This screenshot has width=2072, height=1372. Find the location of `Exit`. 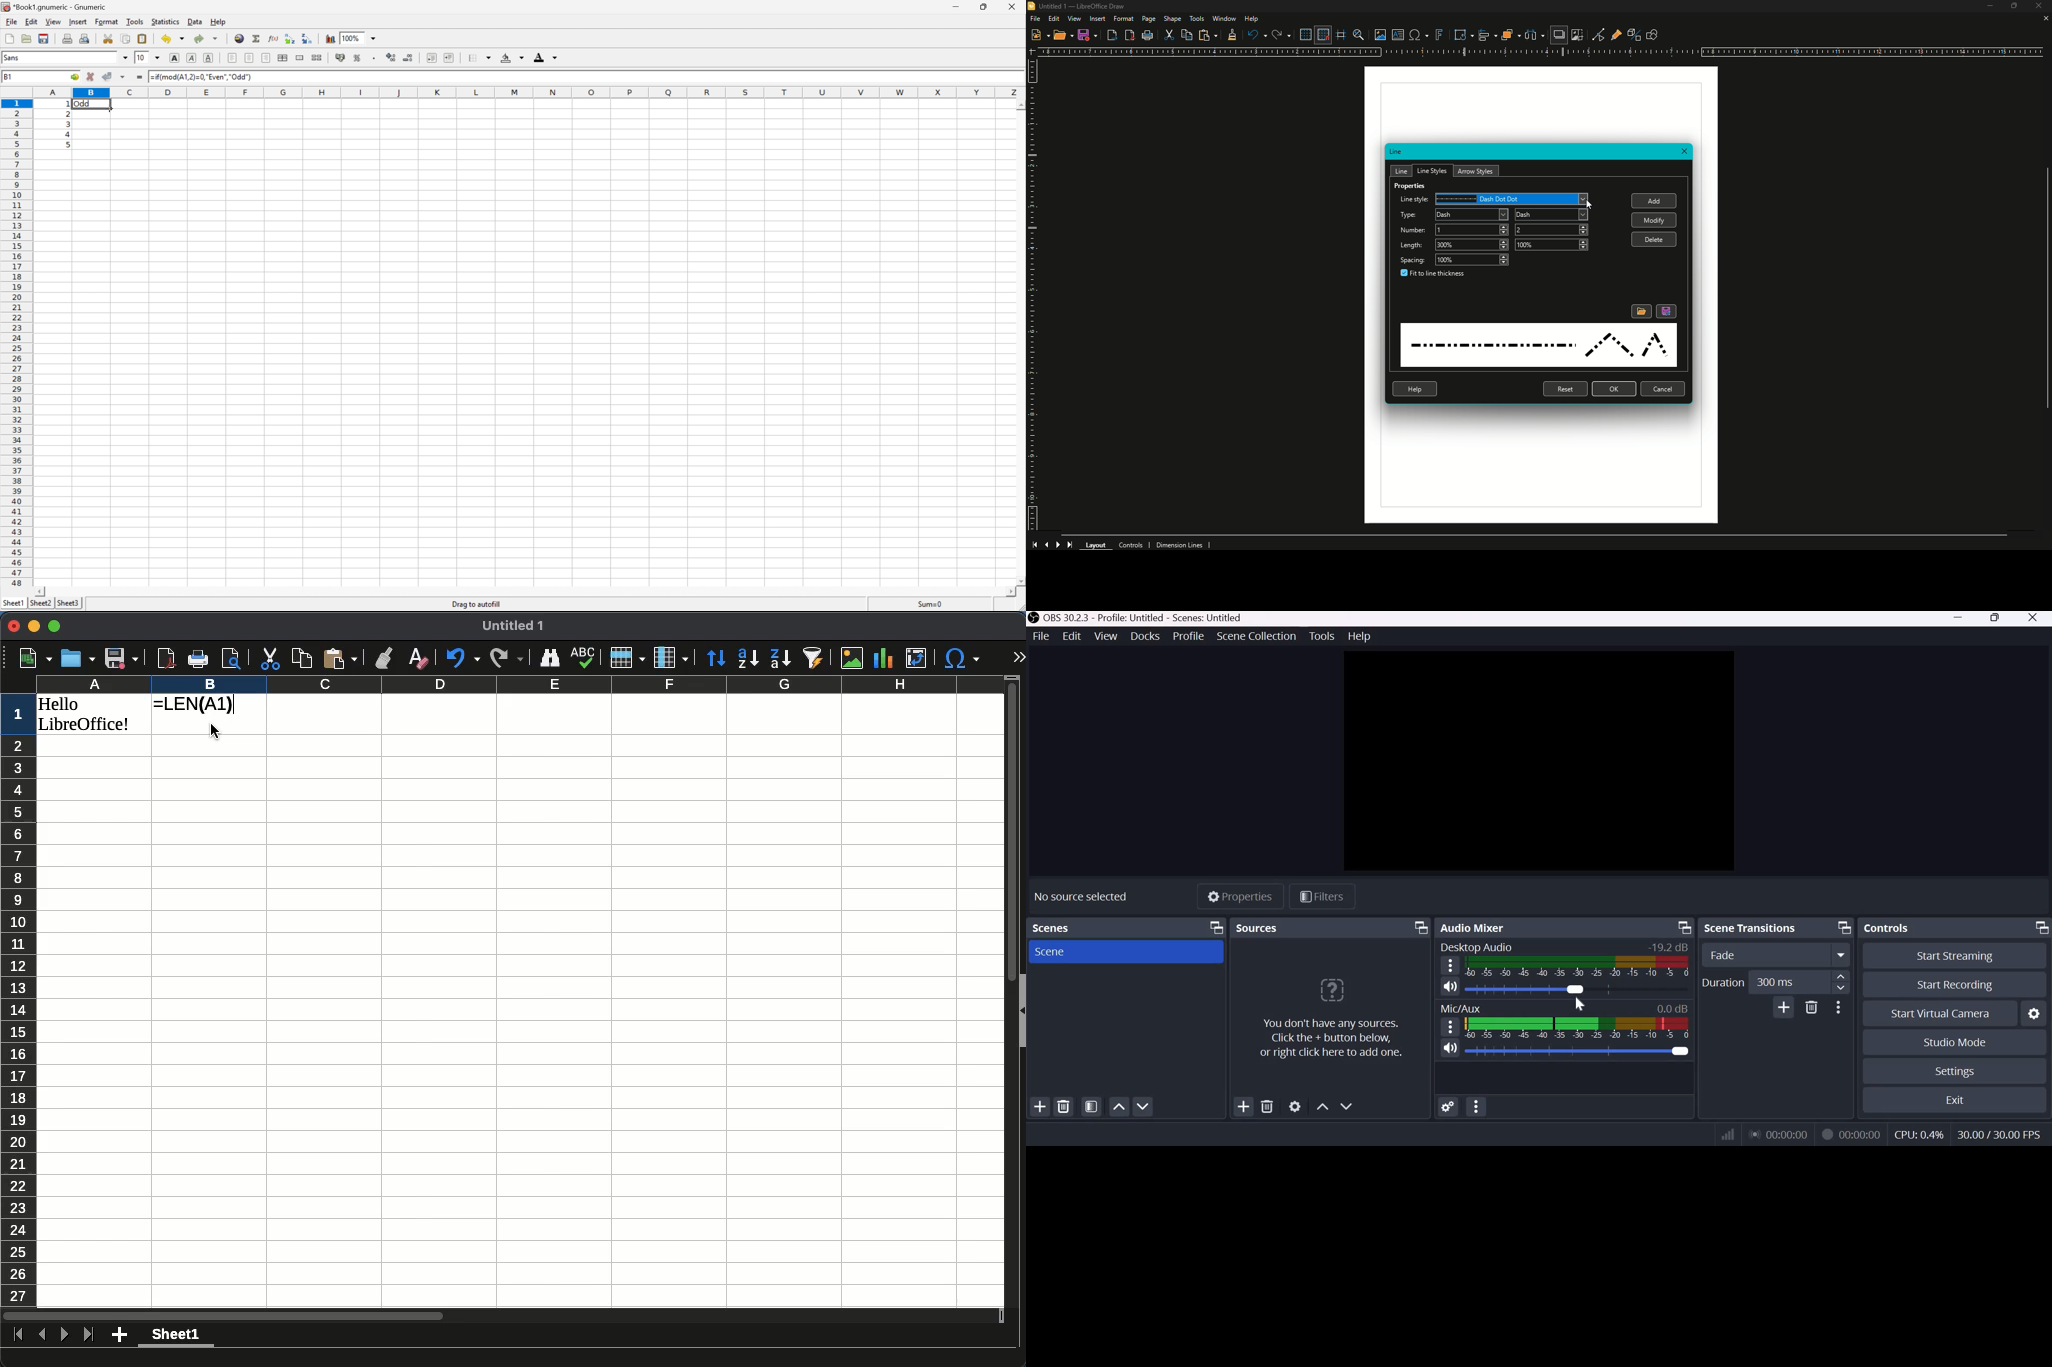

Exit is located at coordinates (1960, 1101).